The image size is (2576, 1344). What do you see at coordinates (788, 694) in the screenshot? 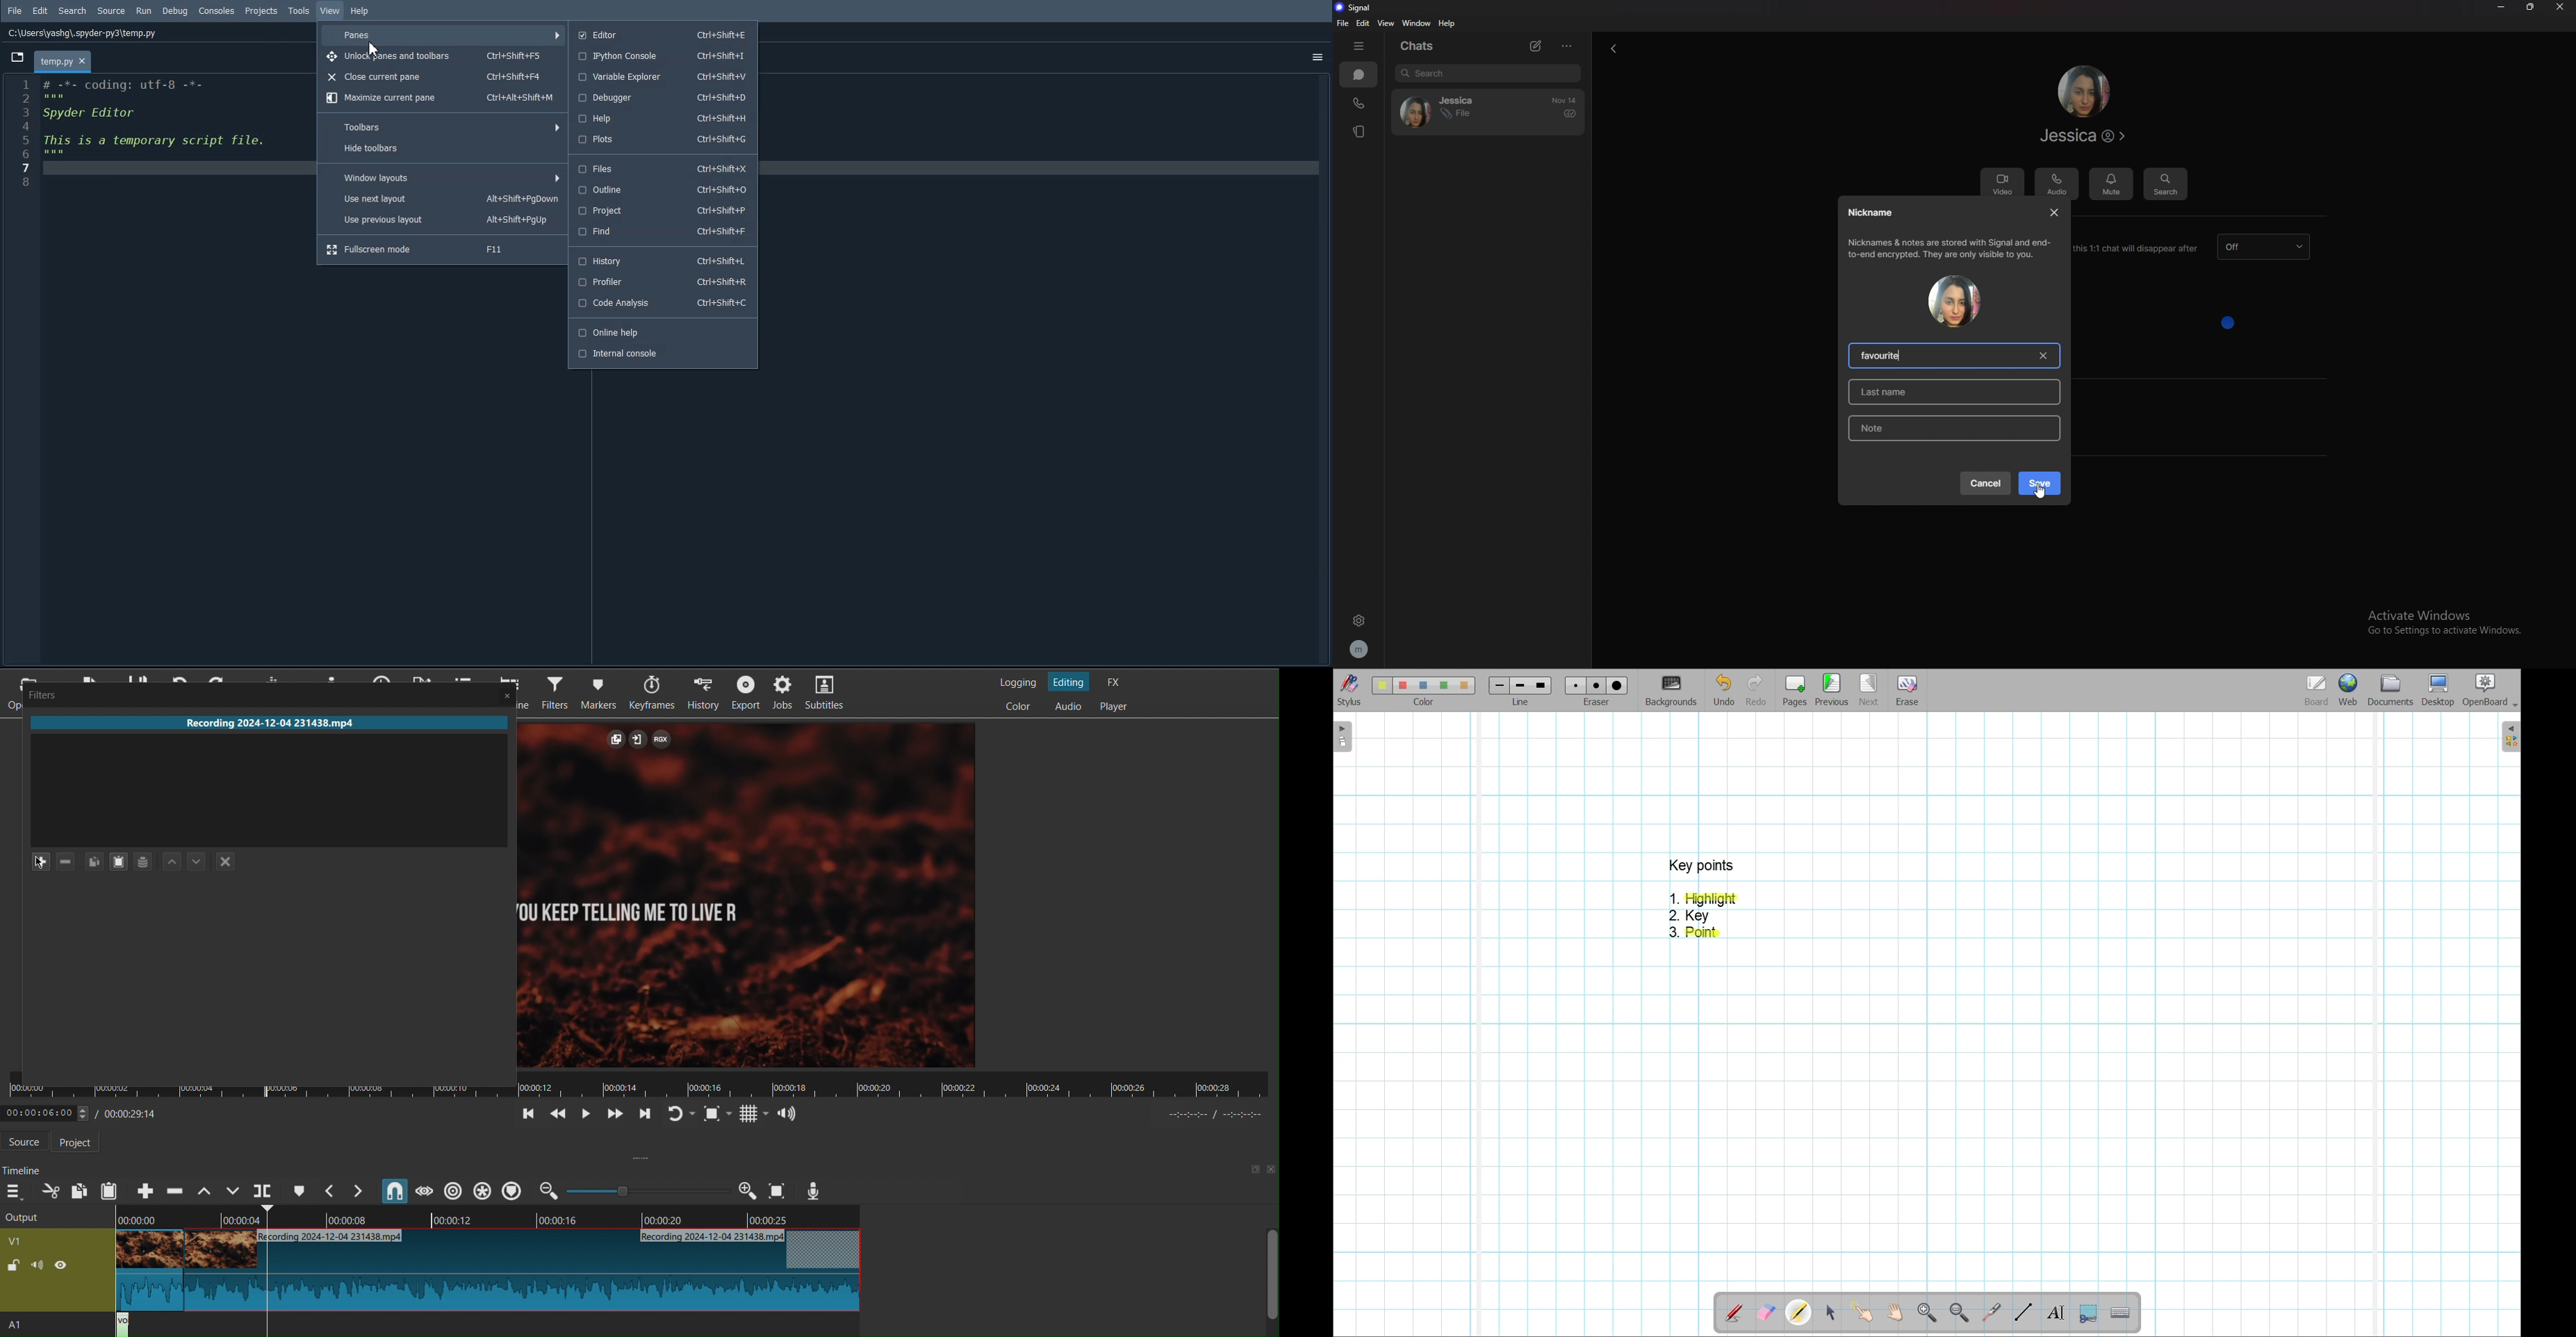
I see `Jobs` at bounding box center [788, 694].